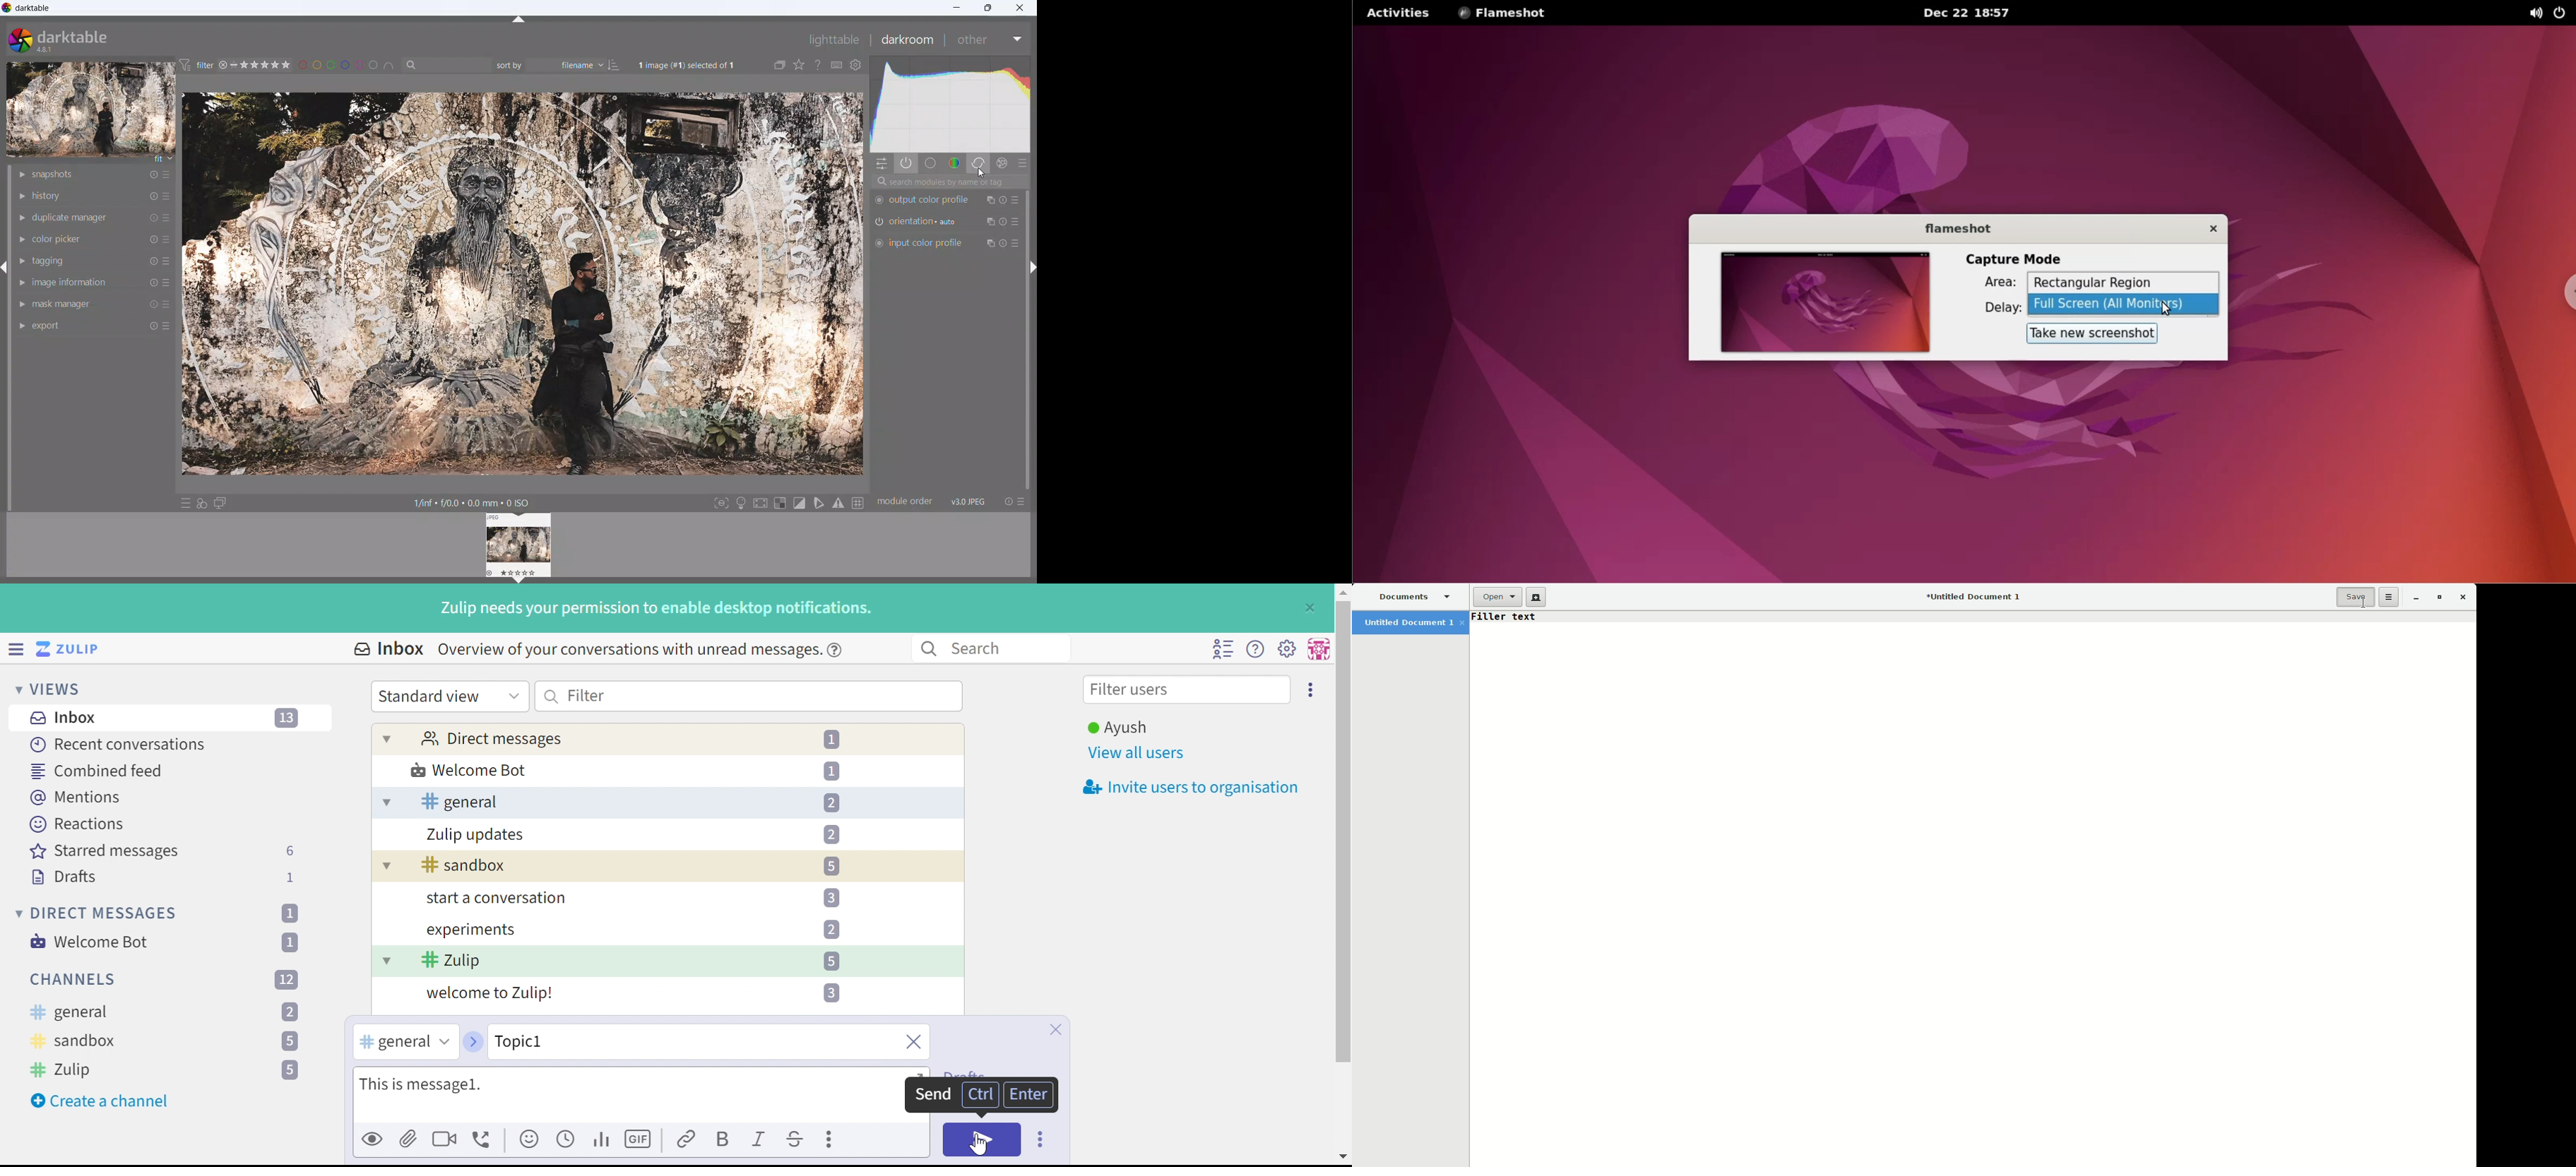  I want to click on multiple instance actions, so click(991, 200).